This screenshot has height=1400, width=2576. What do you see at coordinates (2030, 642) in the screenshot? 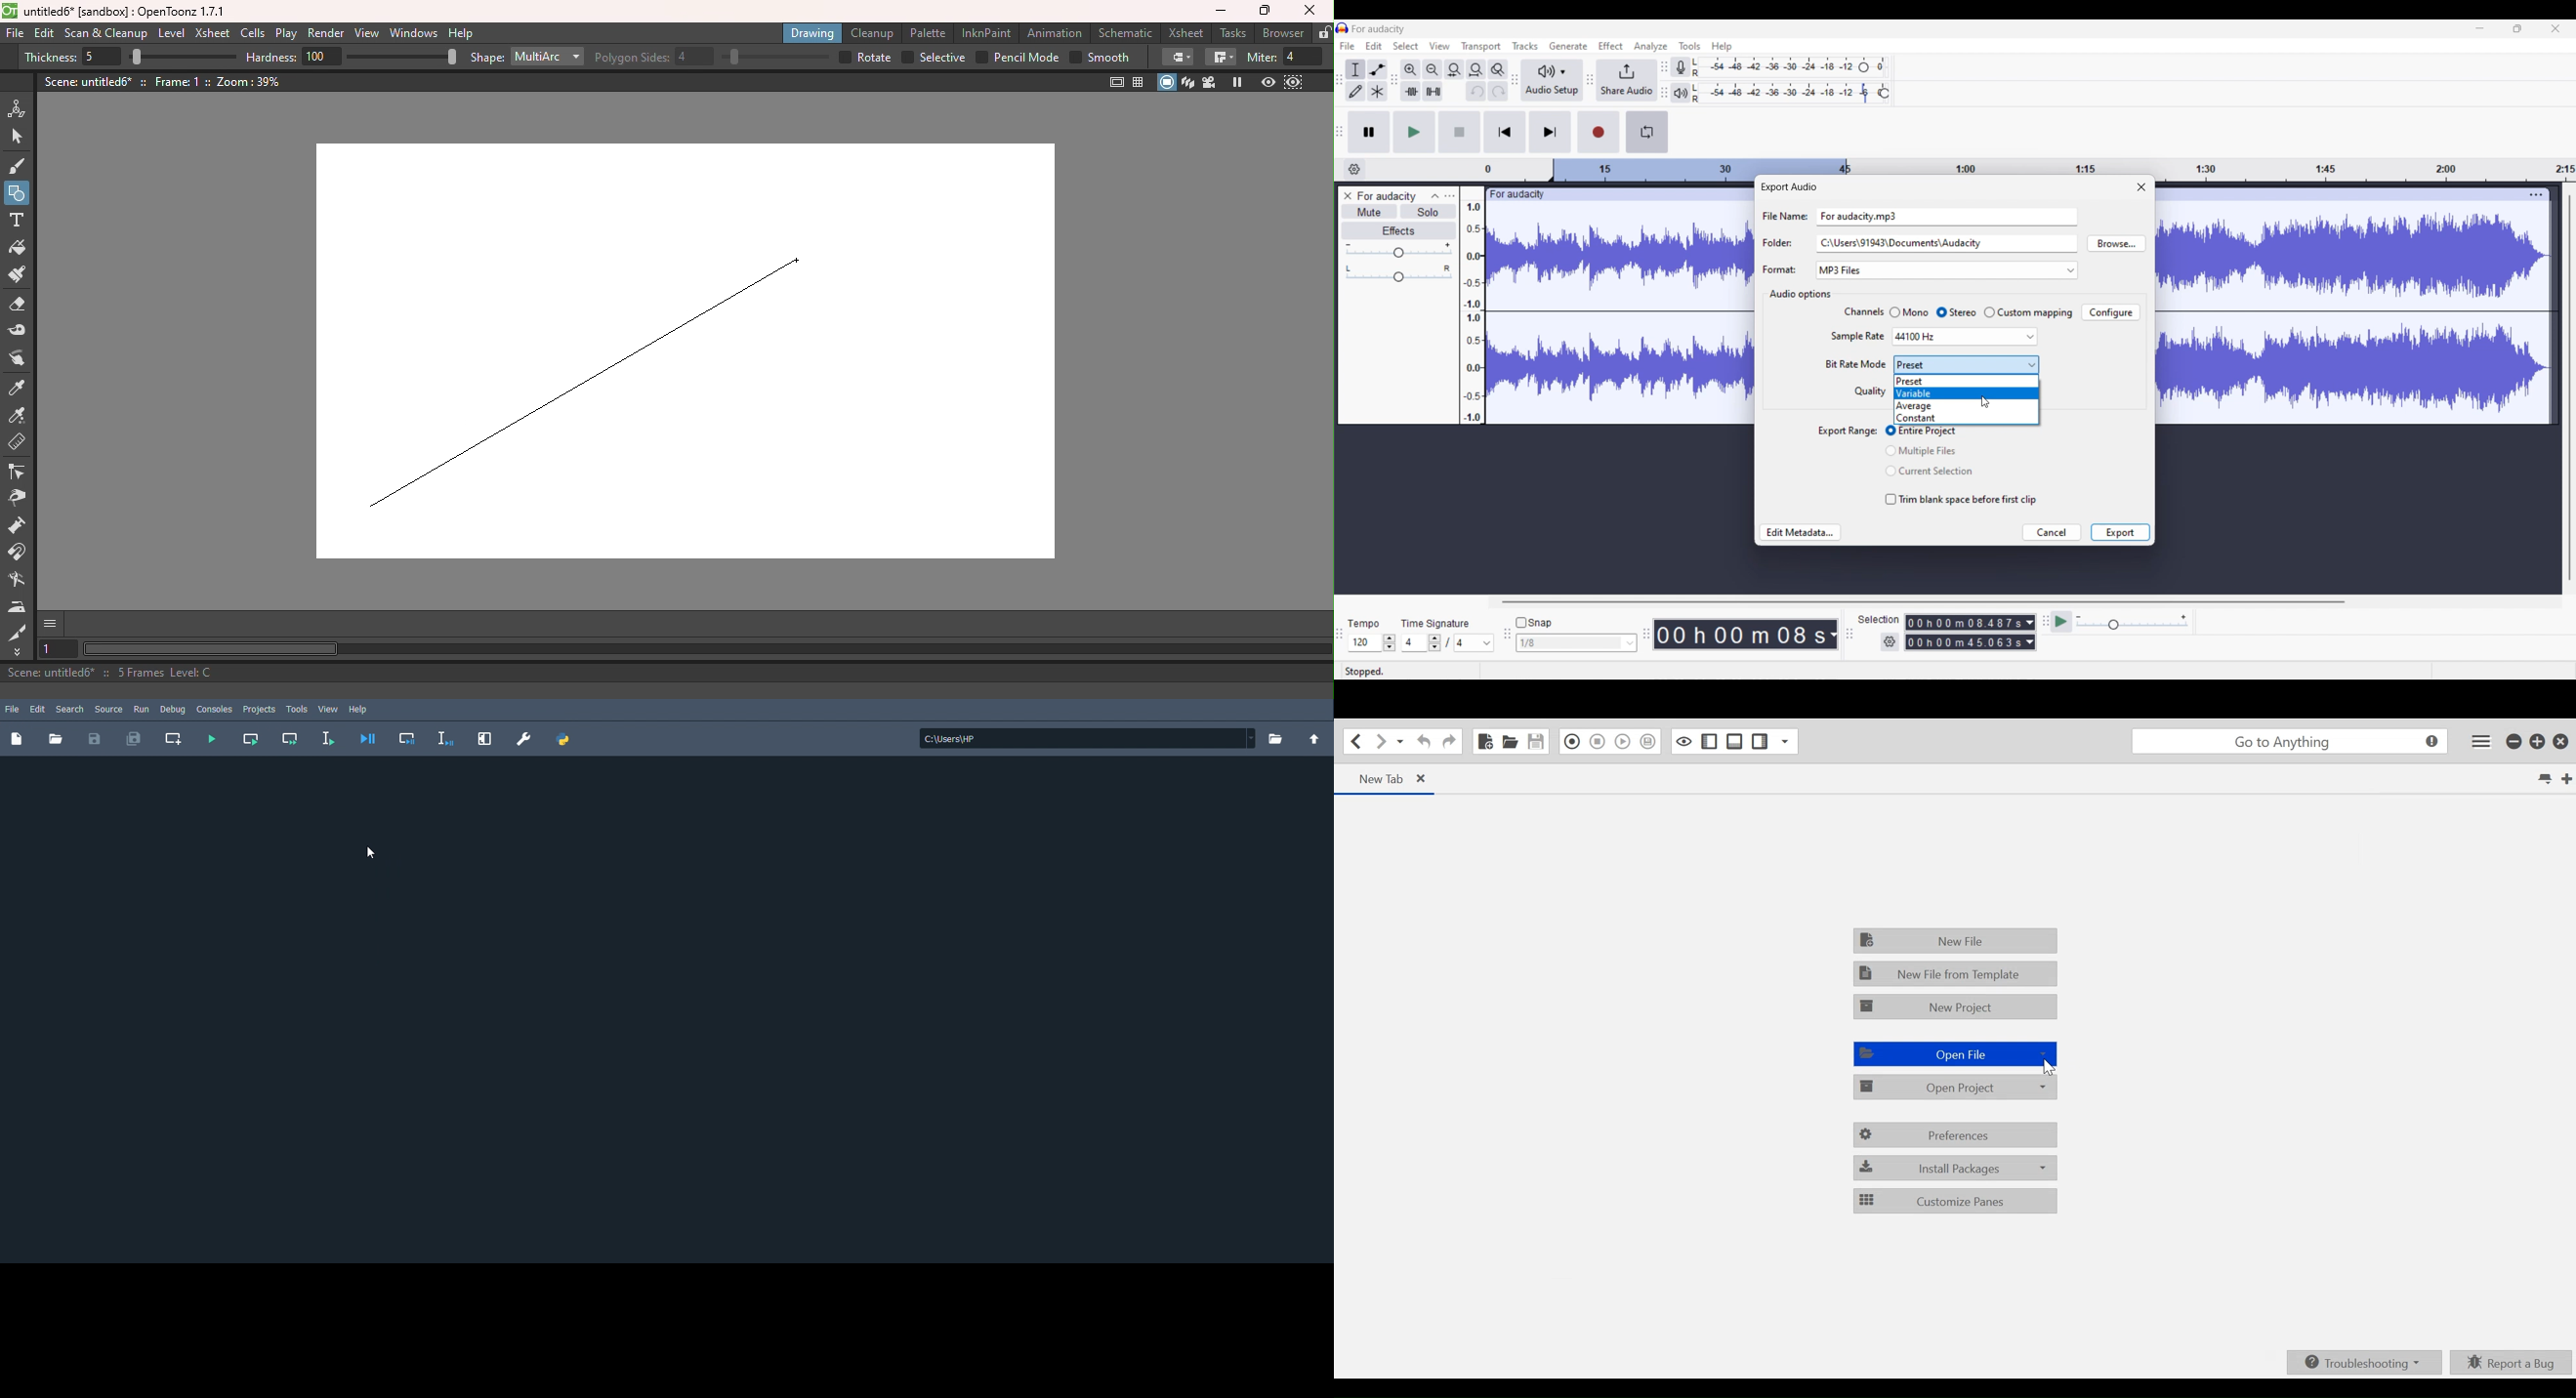
I see `Duration measurement` at bounding box center [2030, 642].